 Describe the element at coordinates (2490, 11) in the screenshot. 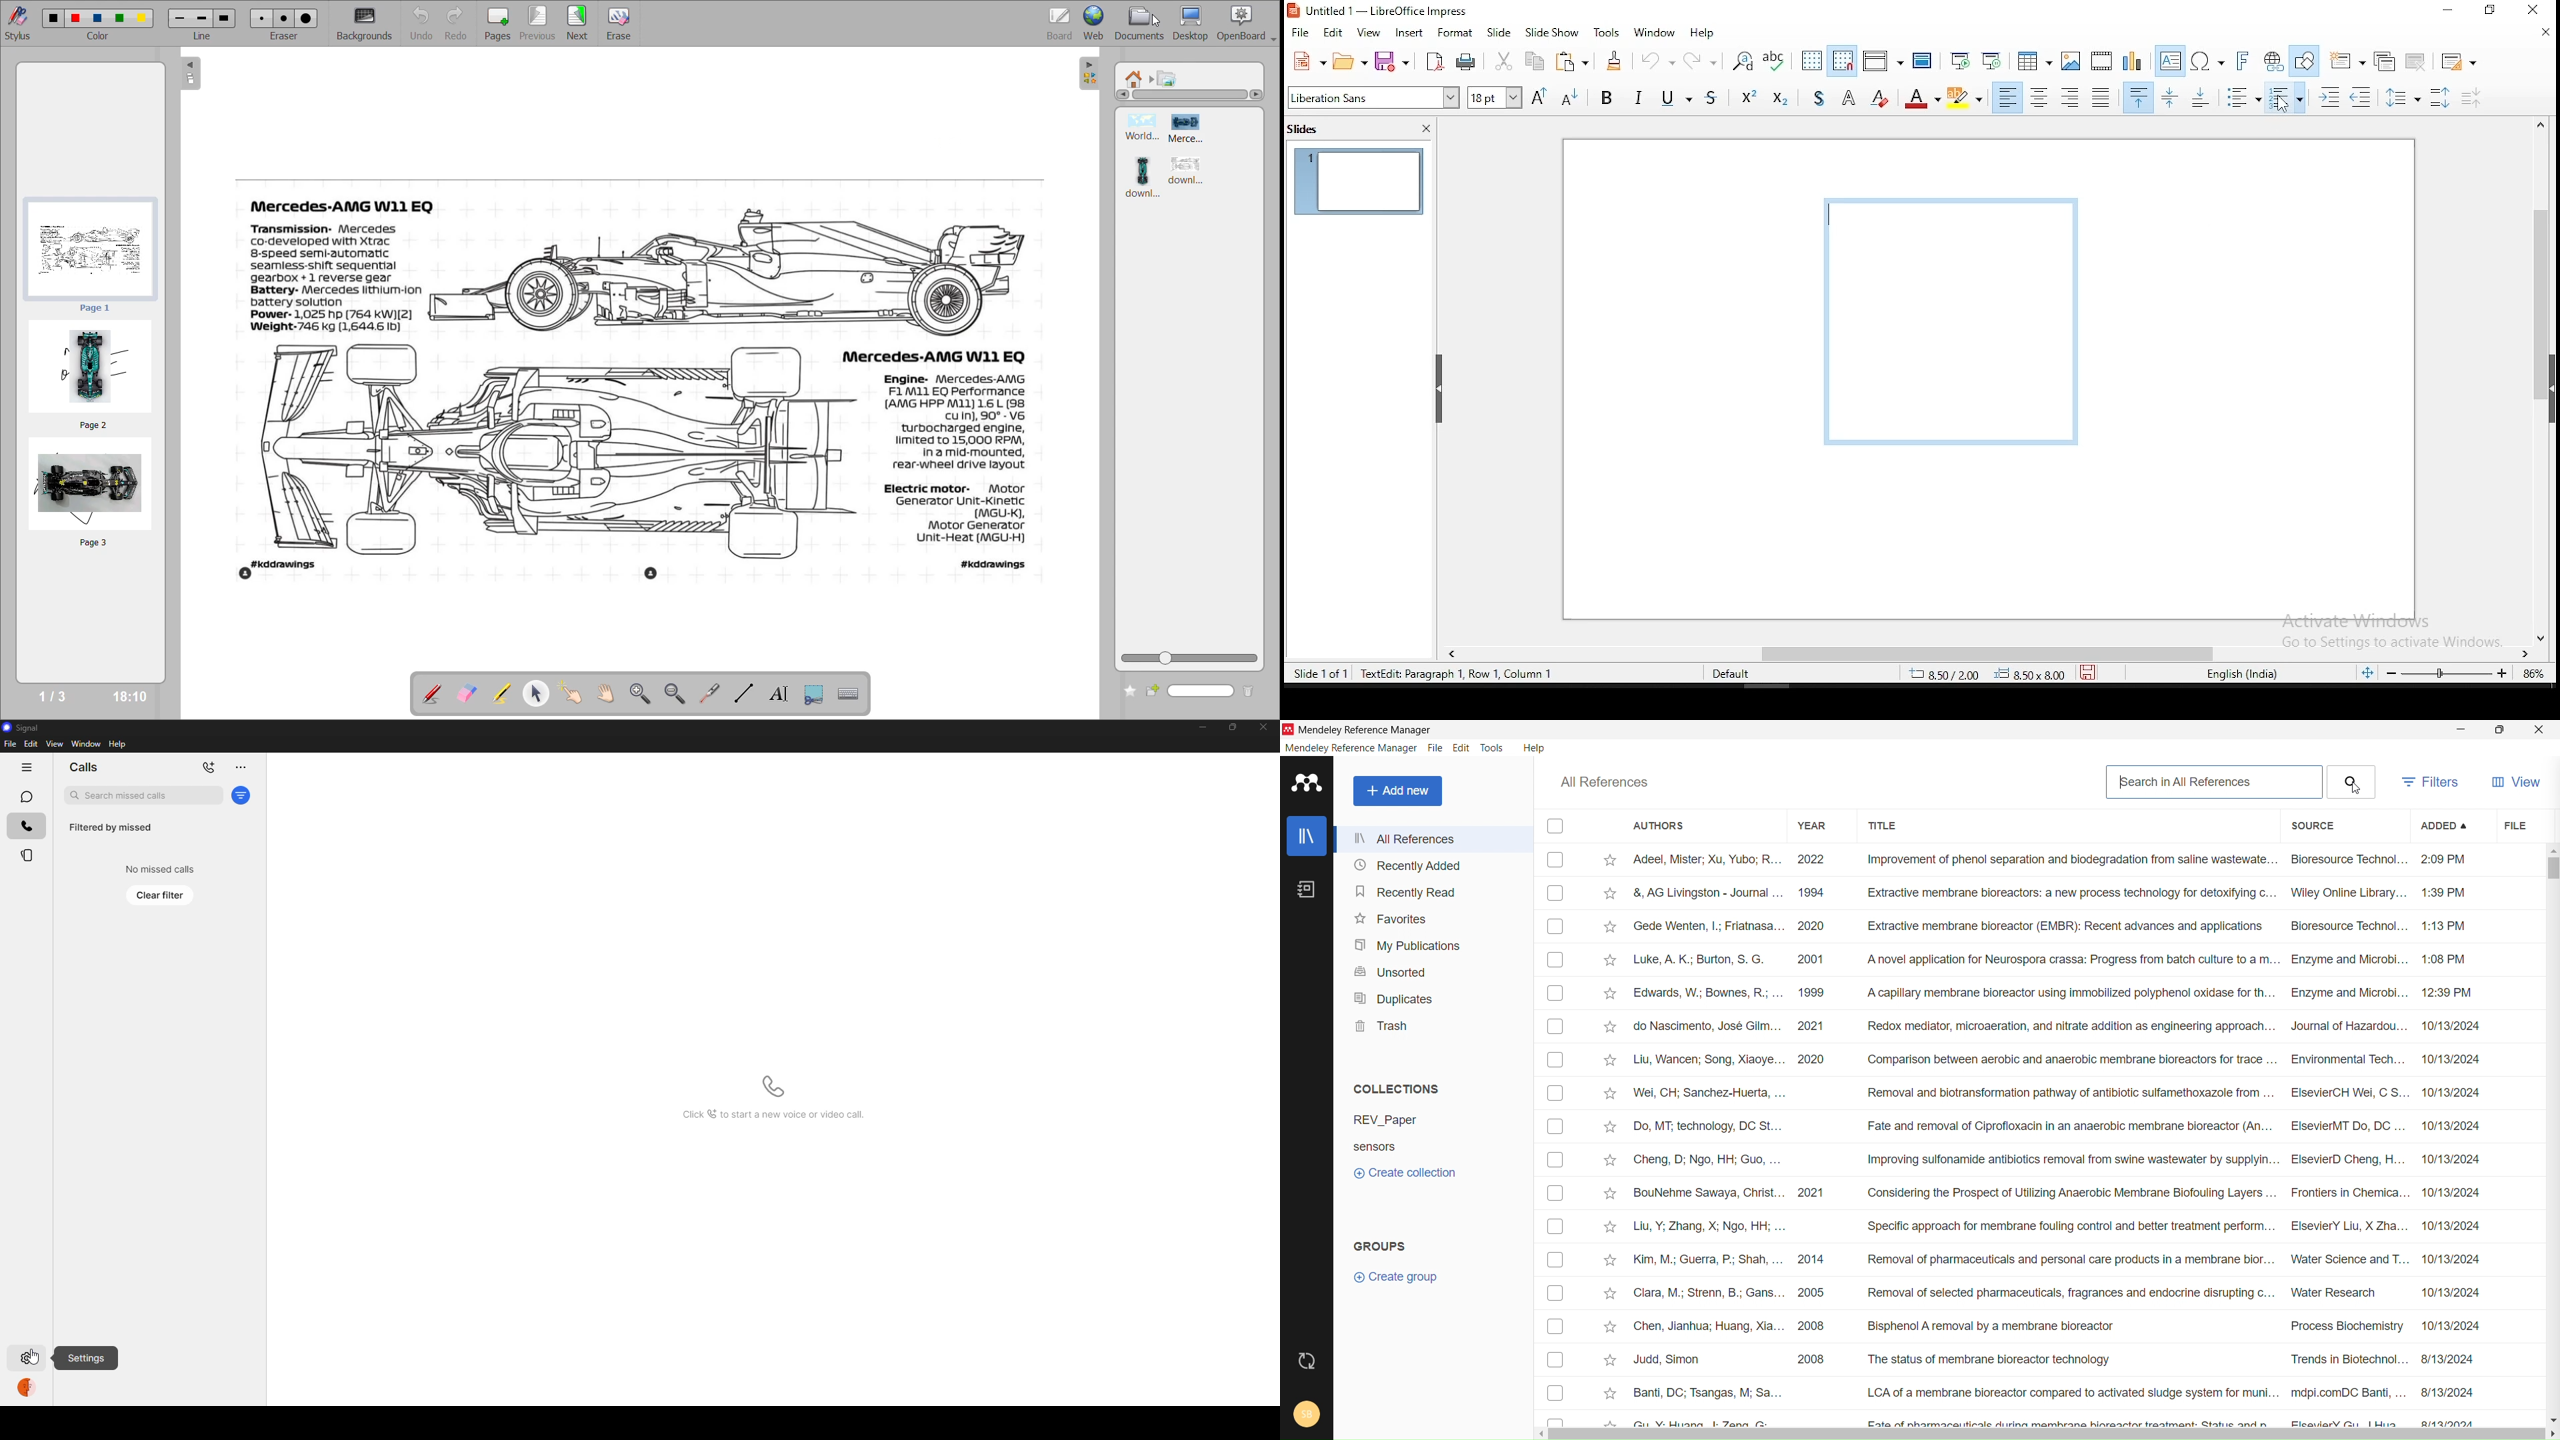

I see `restore` at that location.